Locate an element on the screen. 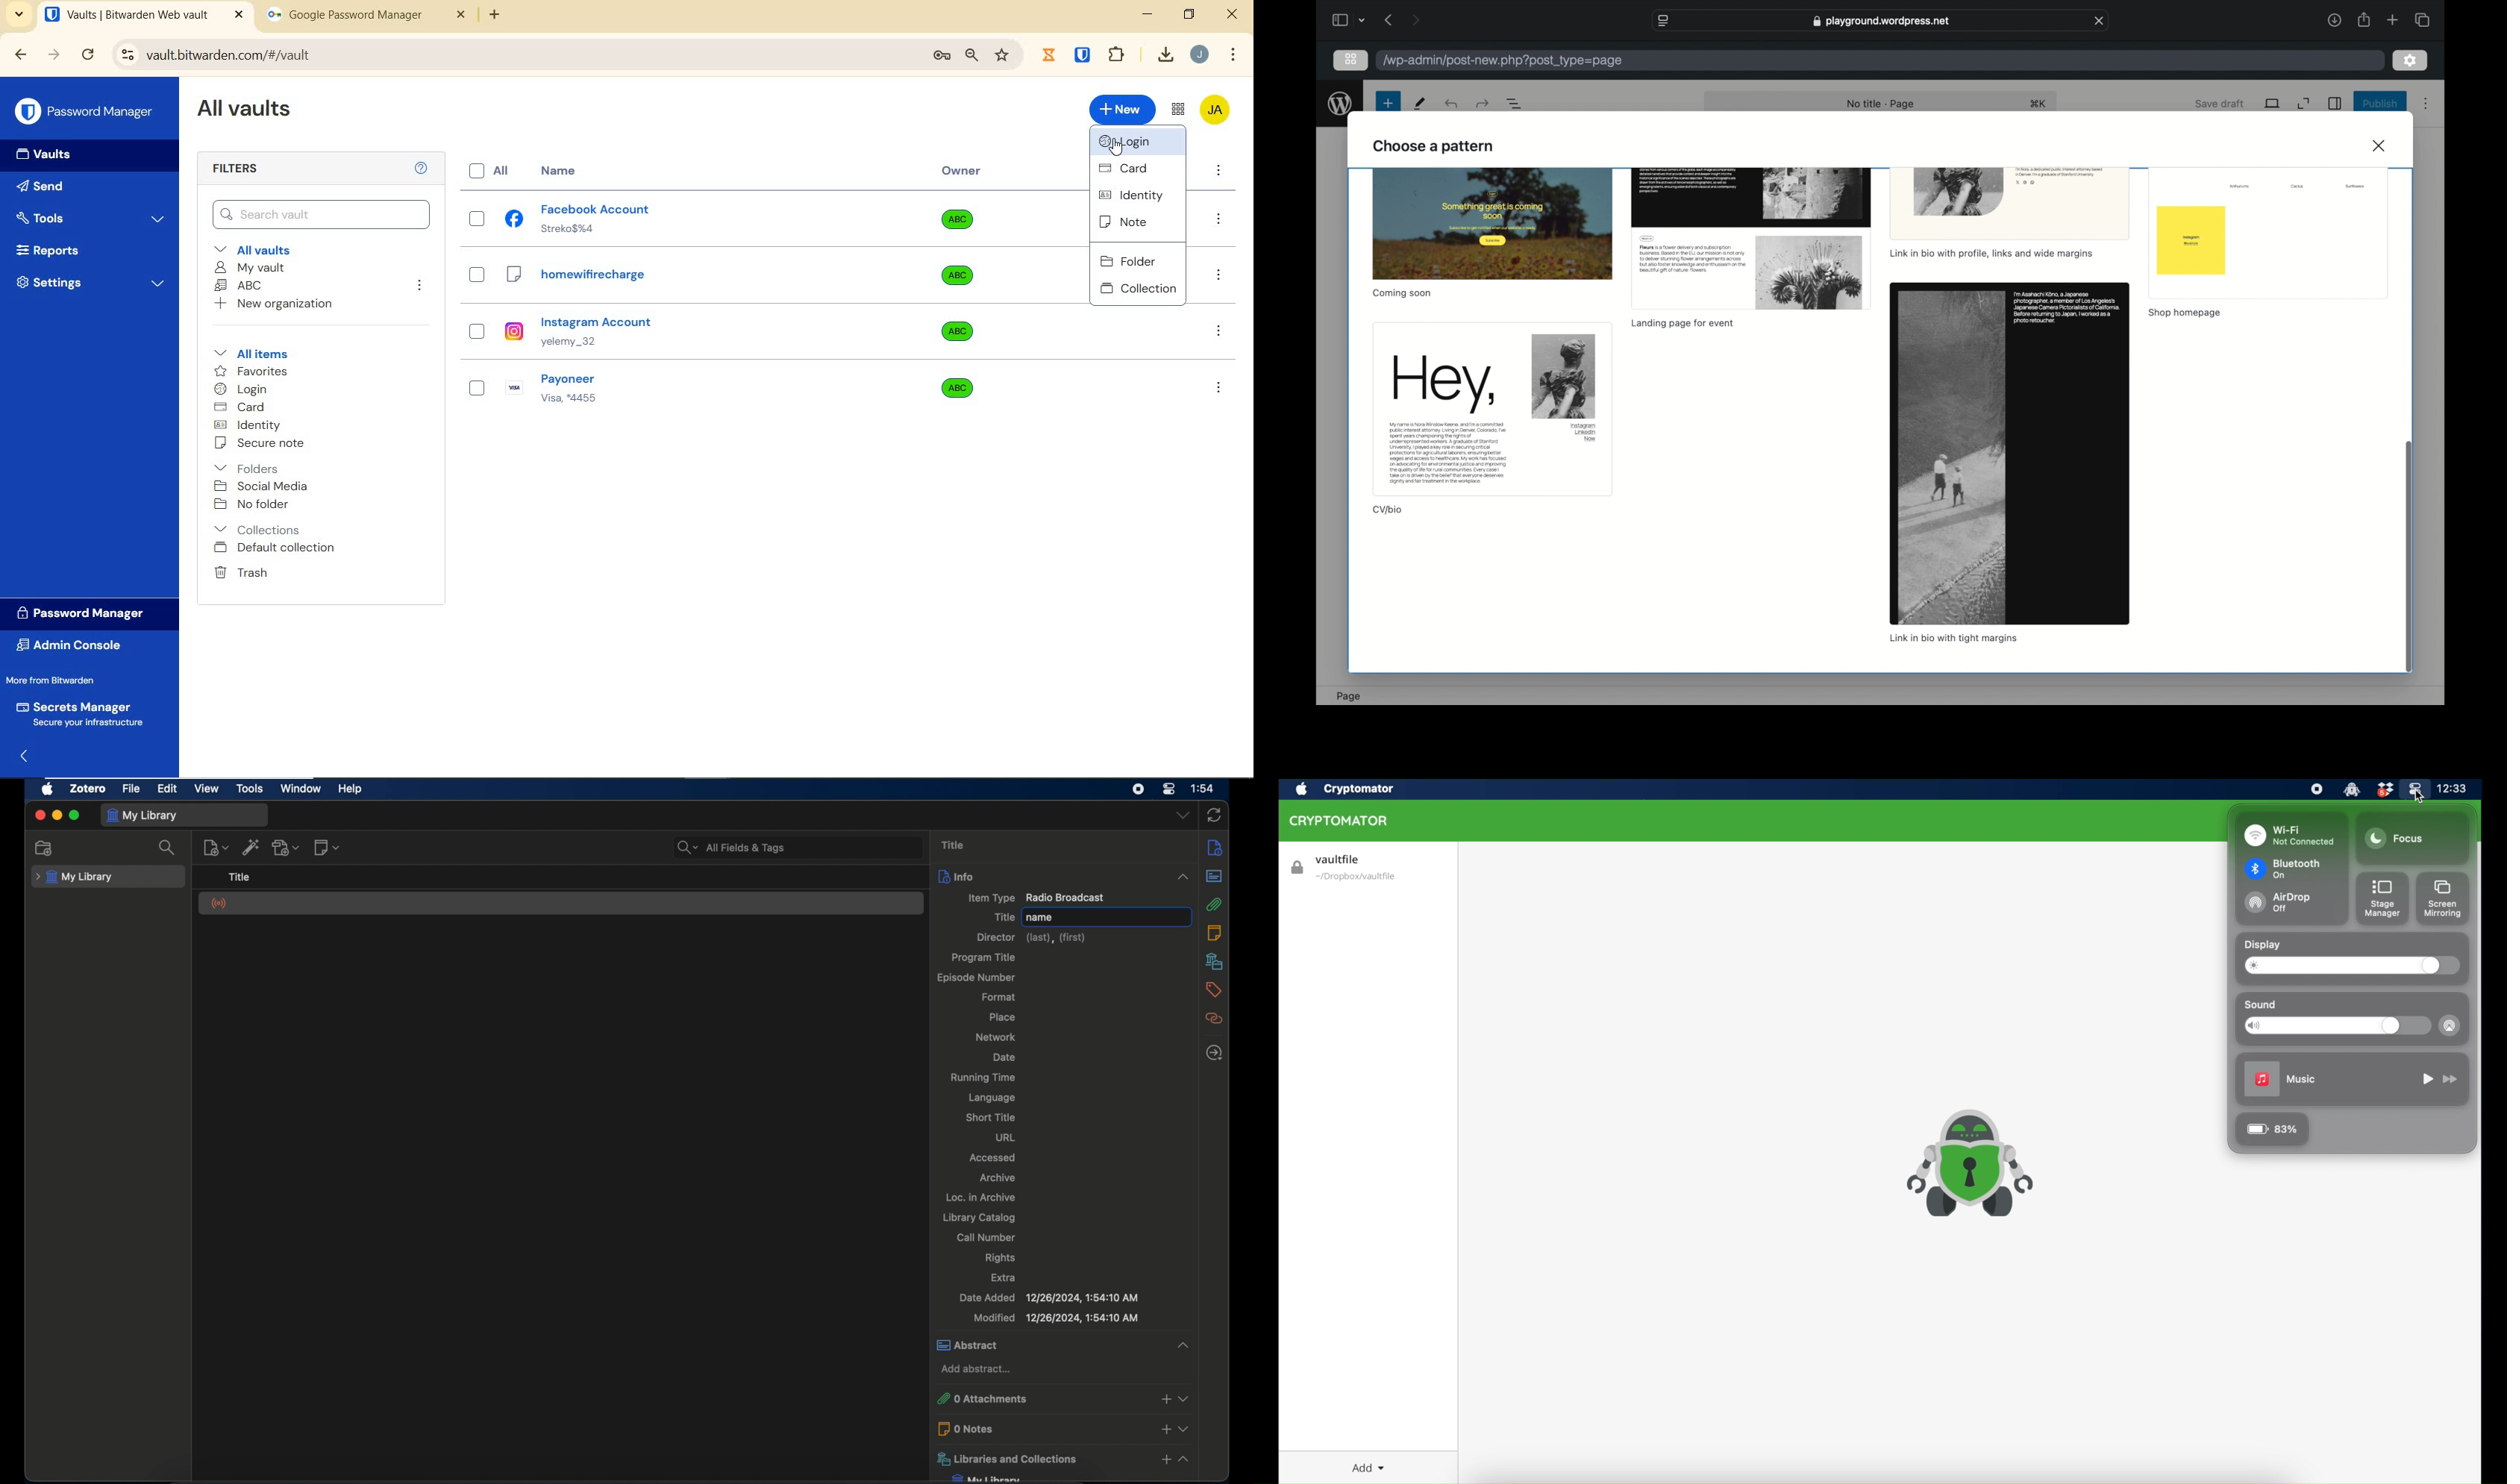  expand/collapse is located at coordinates (23, 757).